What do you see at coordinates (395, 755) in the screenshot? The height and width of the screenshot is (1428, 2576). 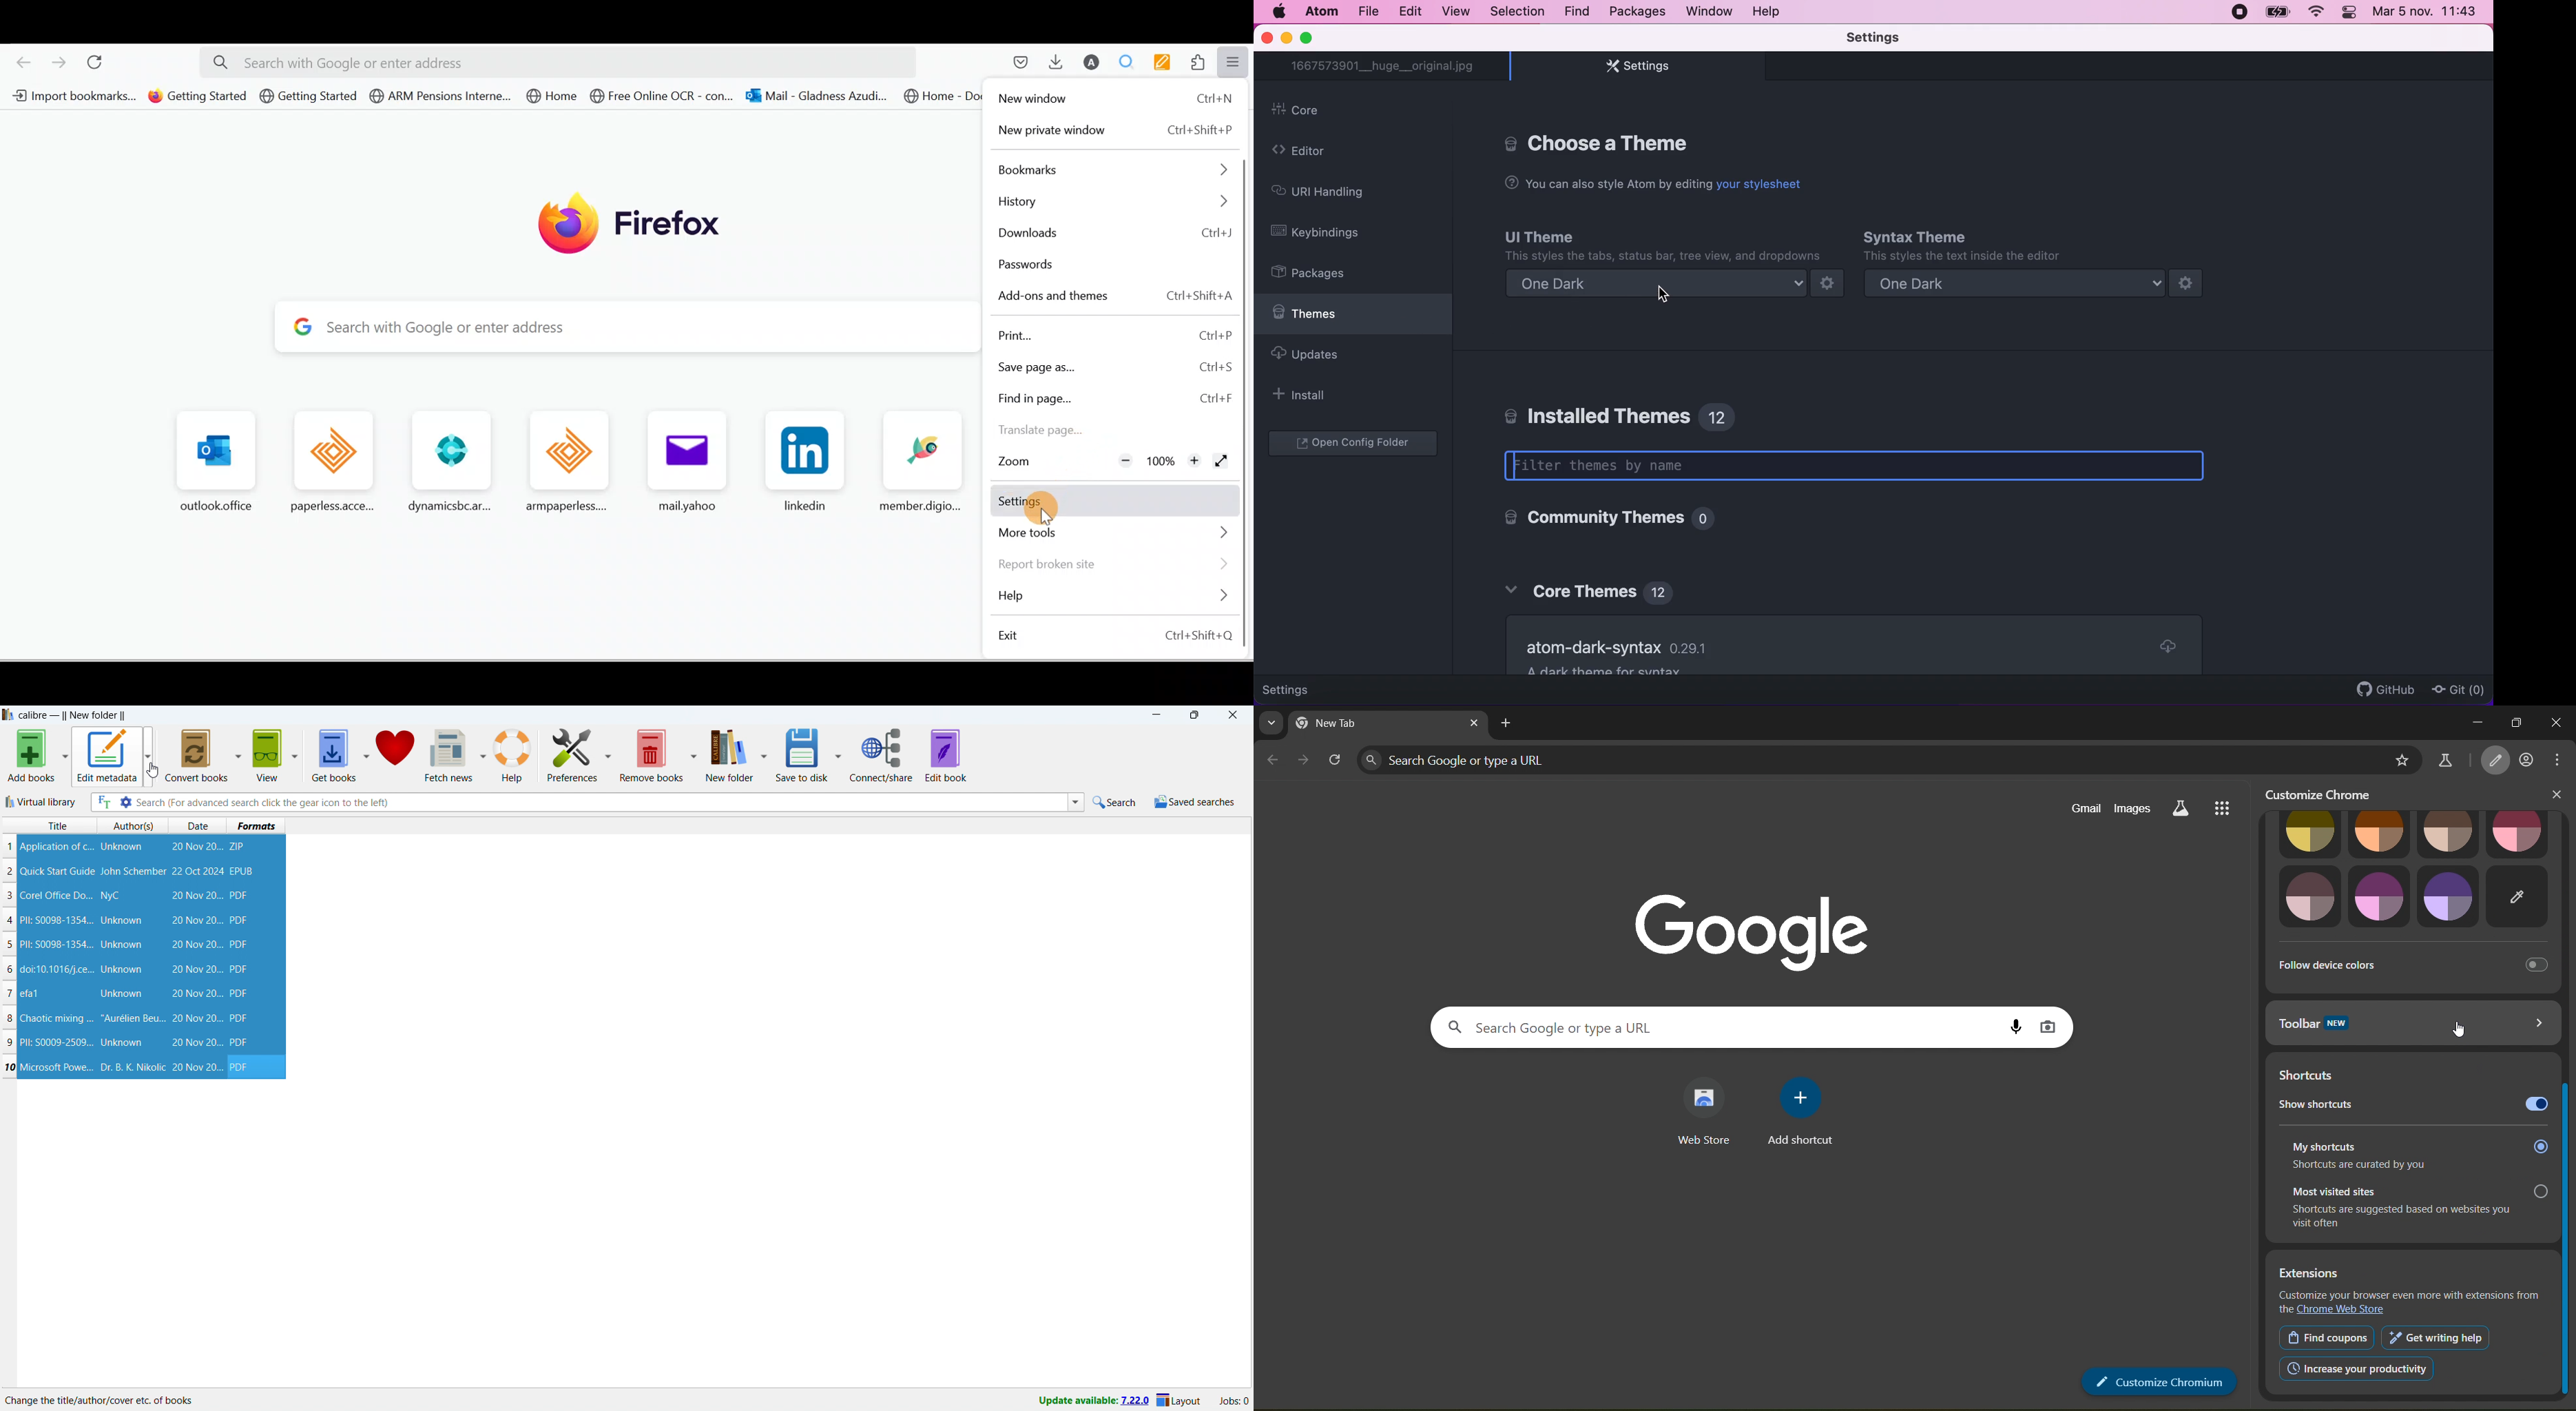 I see `donate to calibre` at bounding box center [395, 755].